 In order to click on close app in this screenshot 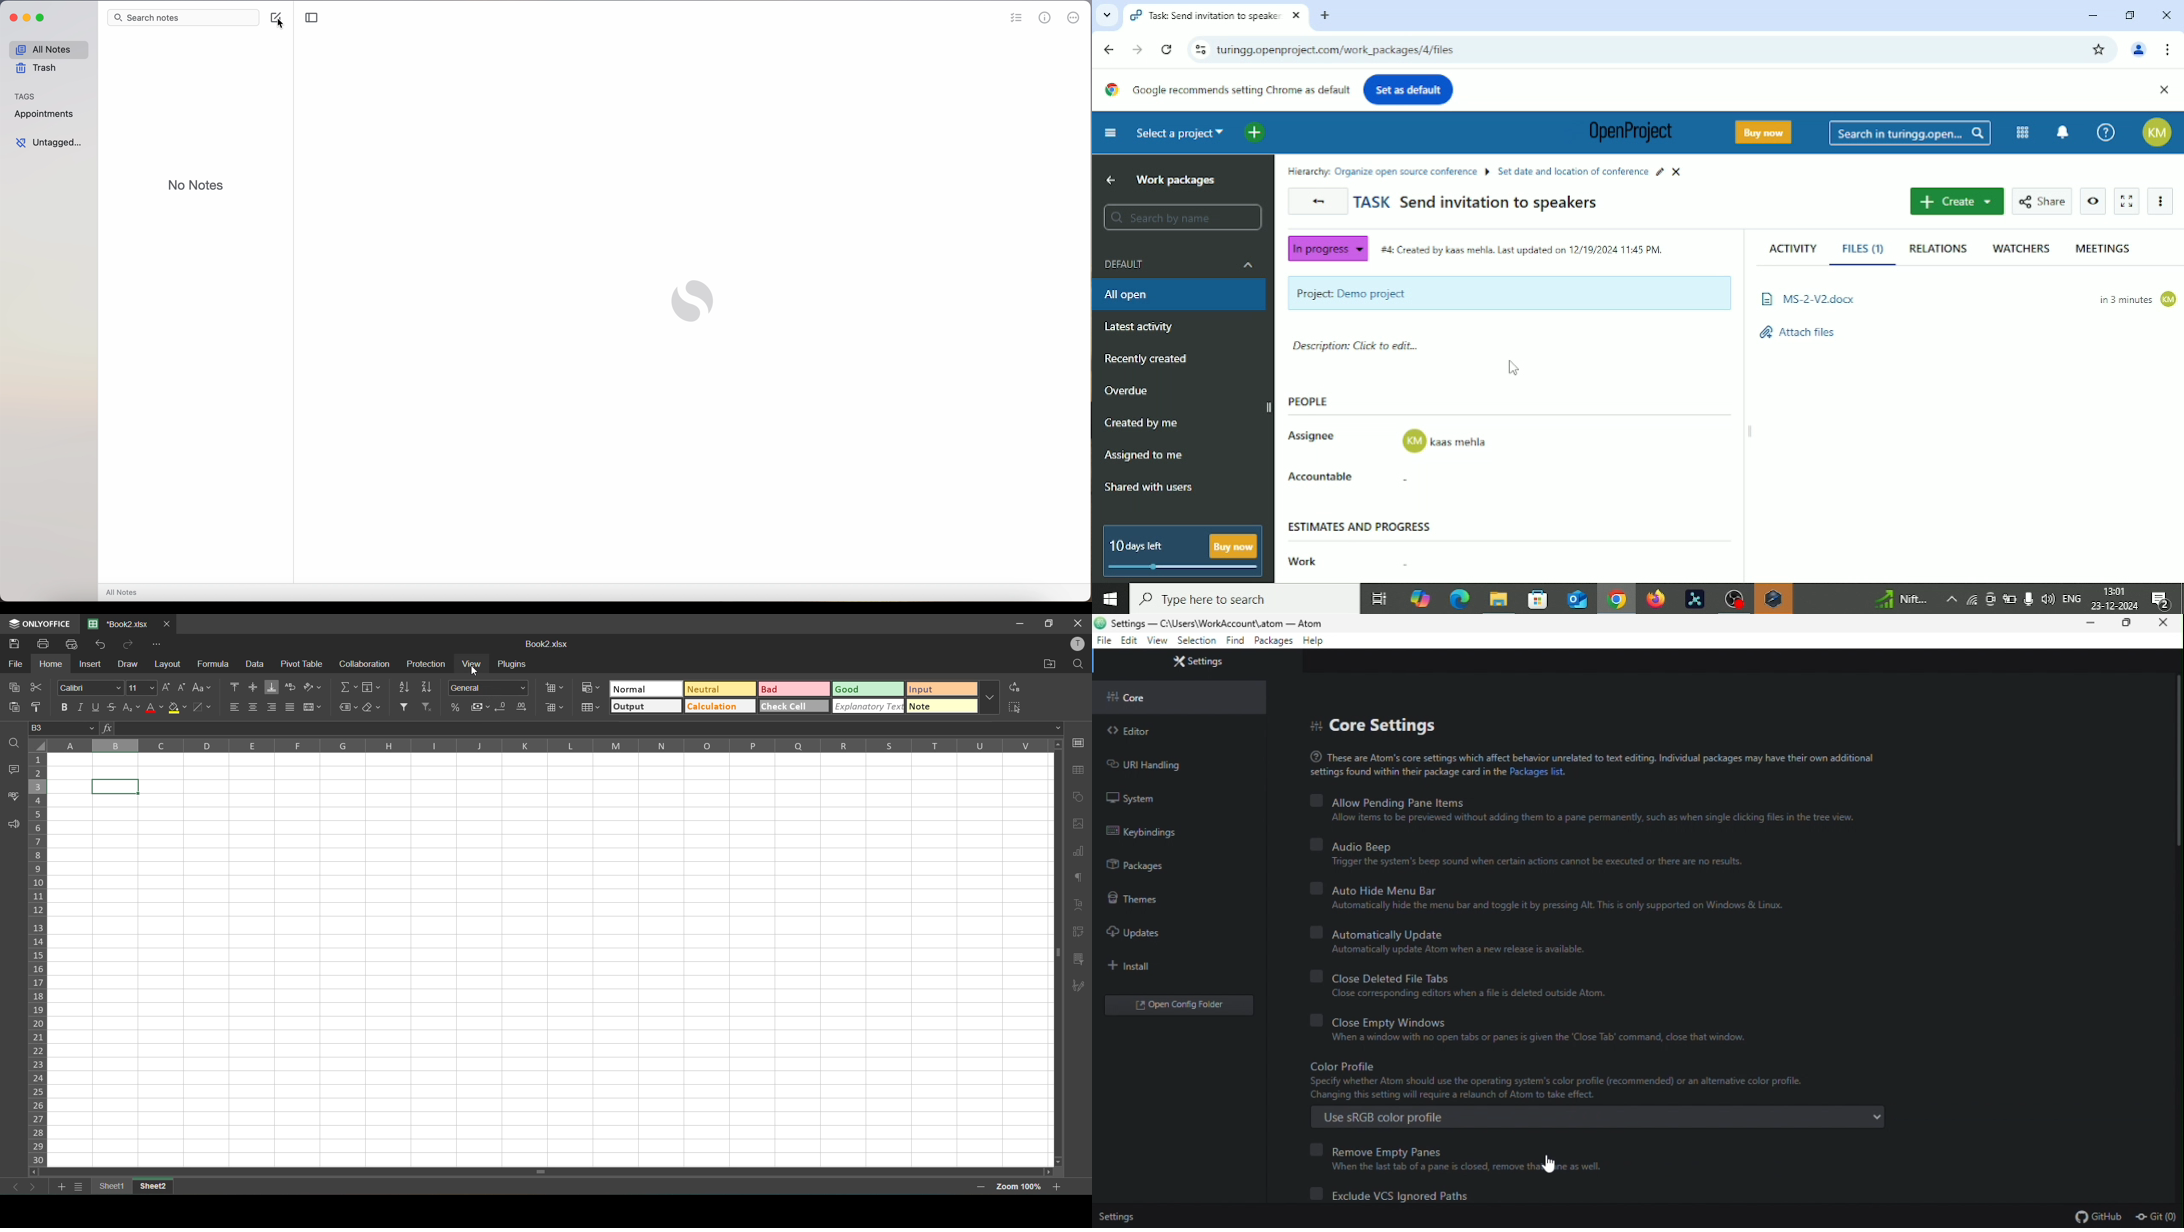, I will do `click(12, 19)`.